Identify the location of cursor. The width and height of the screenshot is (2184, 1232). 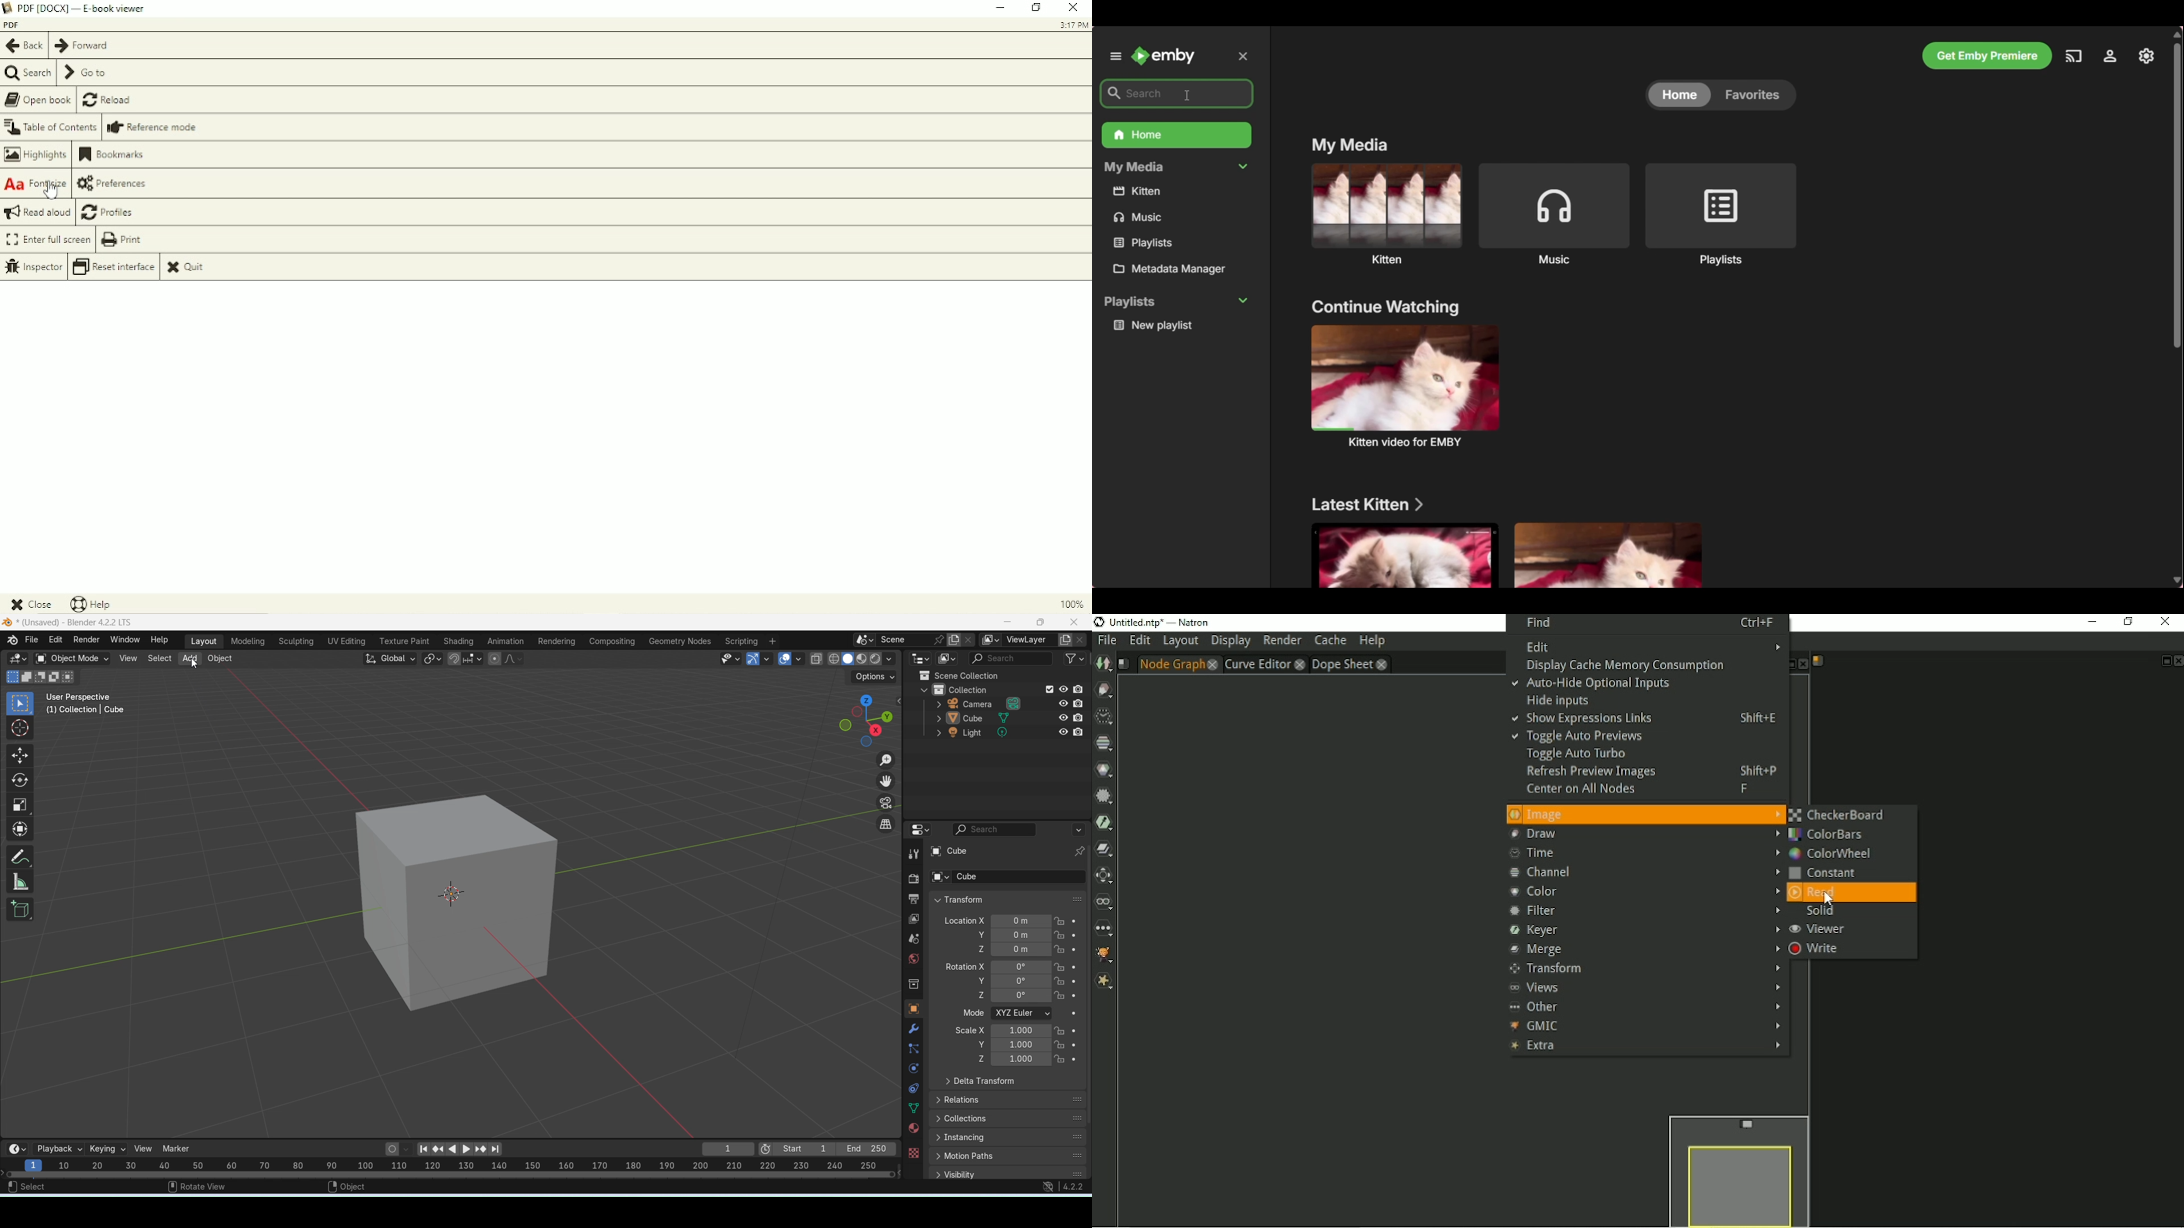
(196, 666).